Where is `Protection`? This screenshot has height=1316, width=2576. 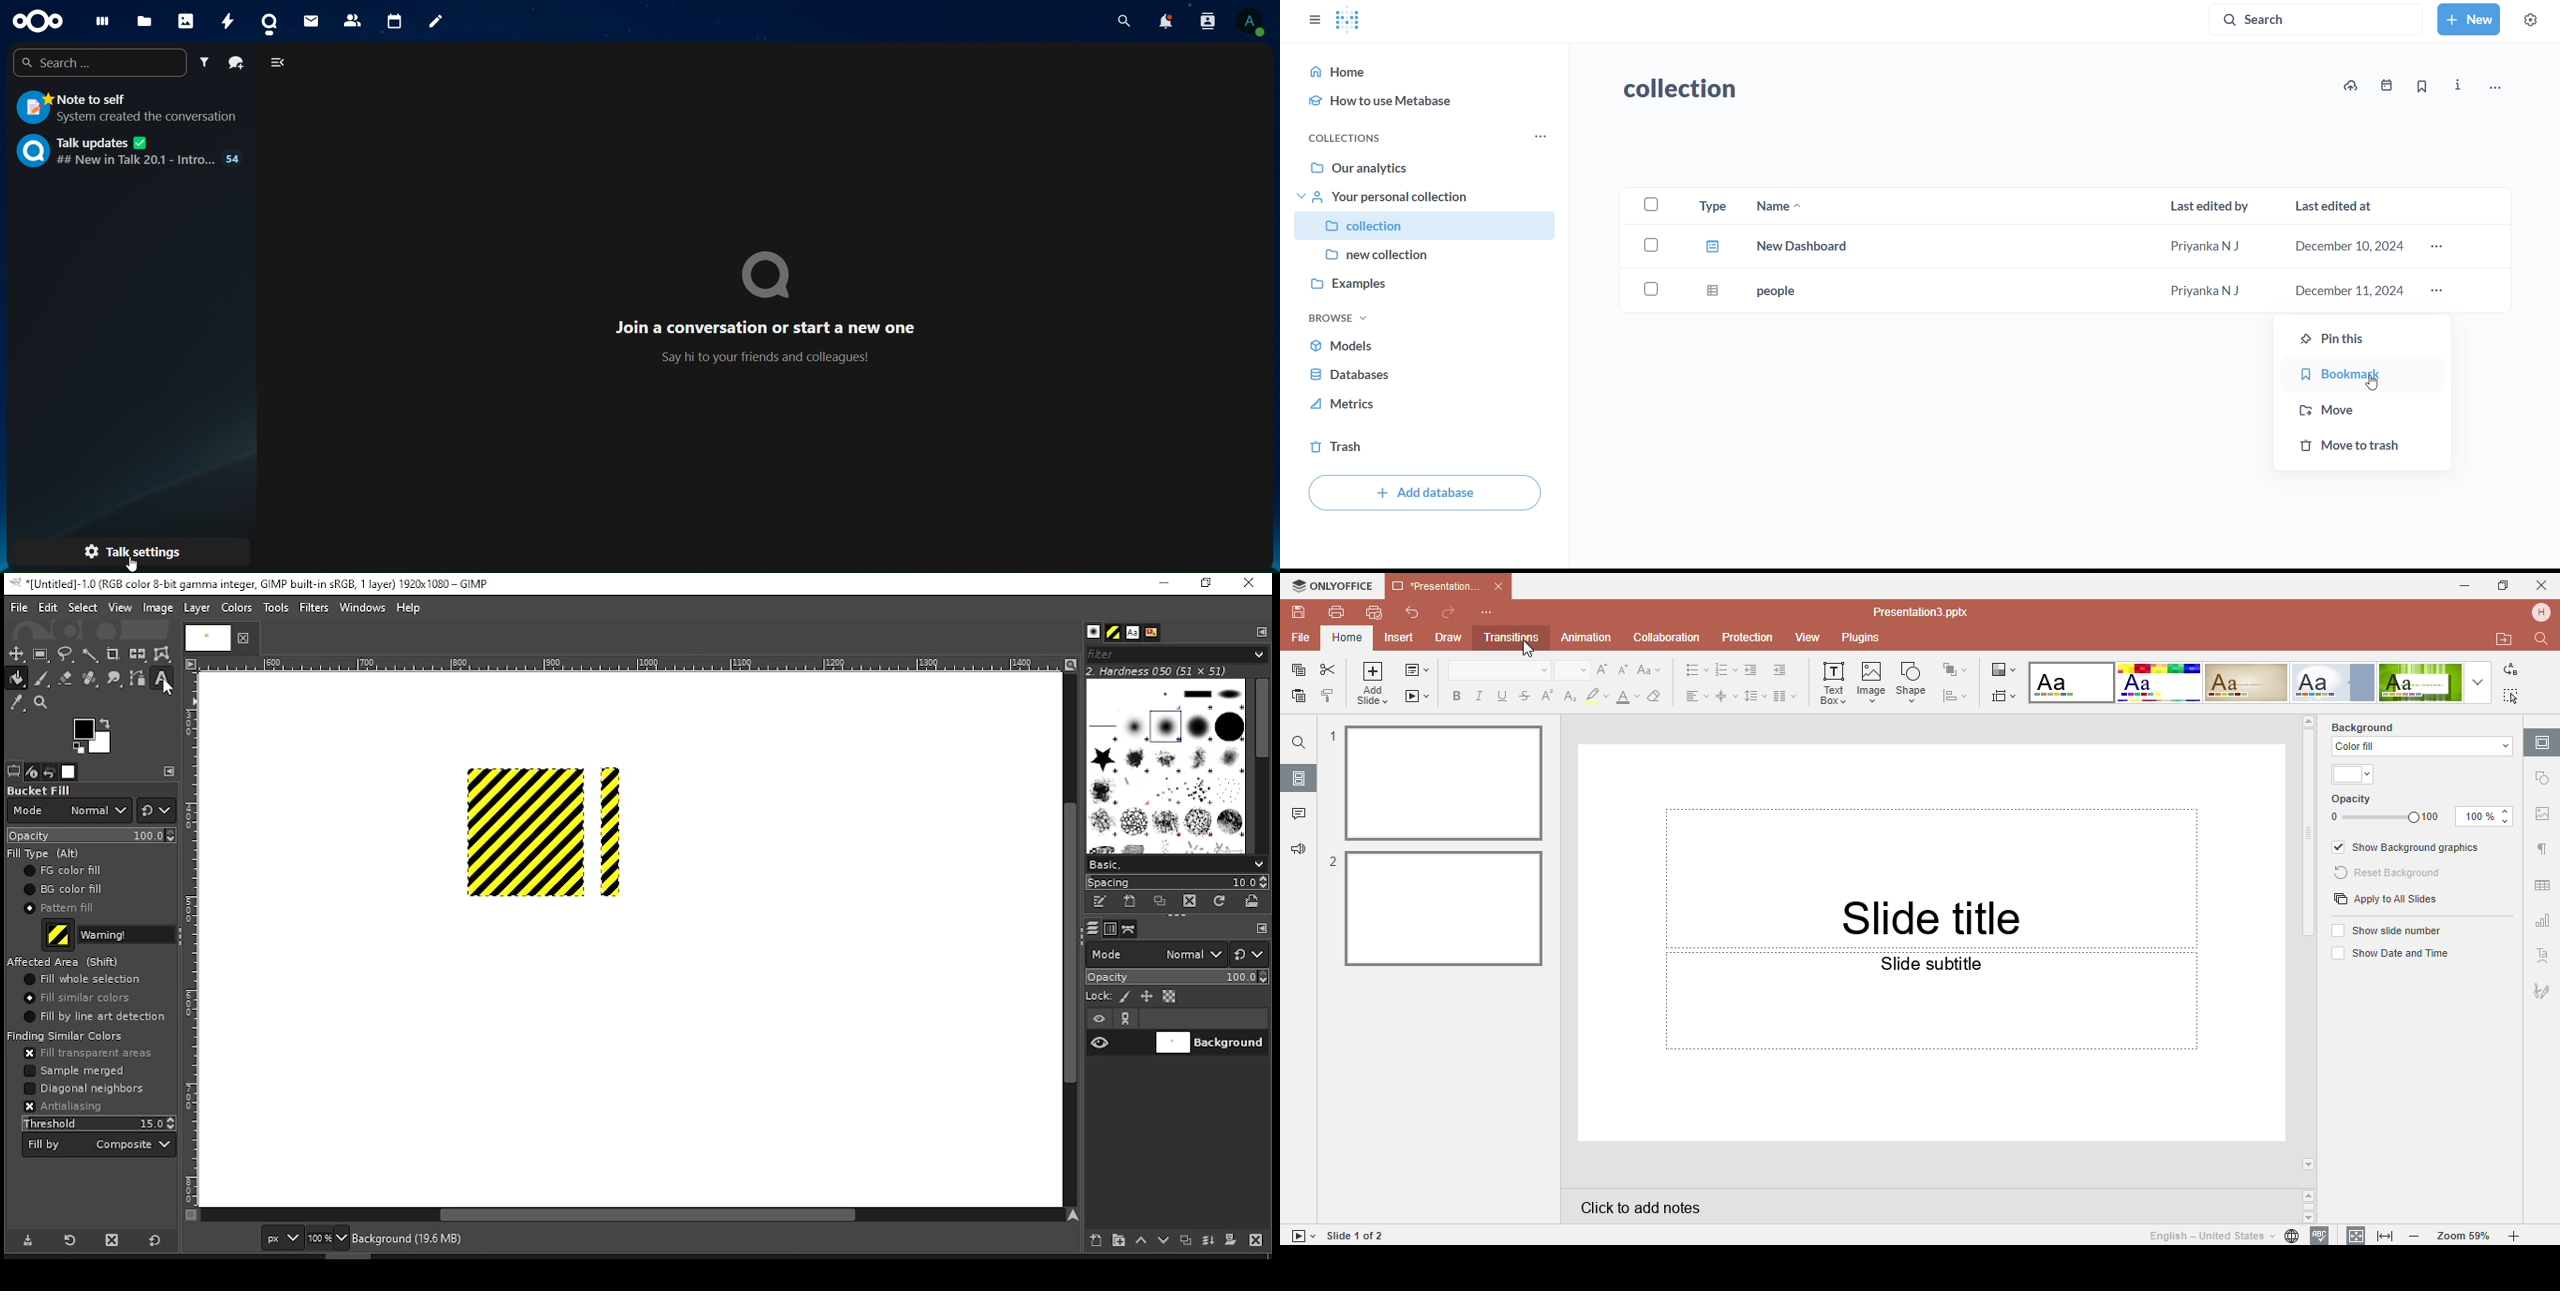
Protection is located at coordinates (1750, 637).